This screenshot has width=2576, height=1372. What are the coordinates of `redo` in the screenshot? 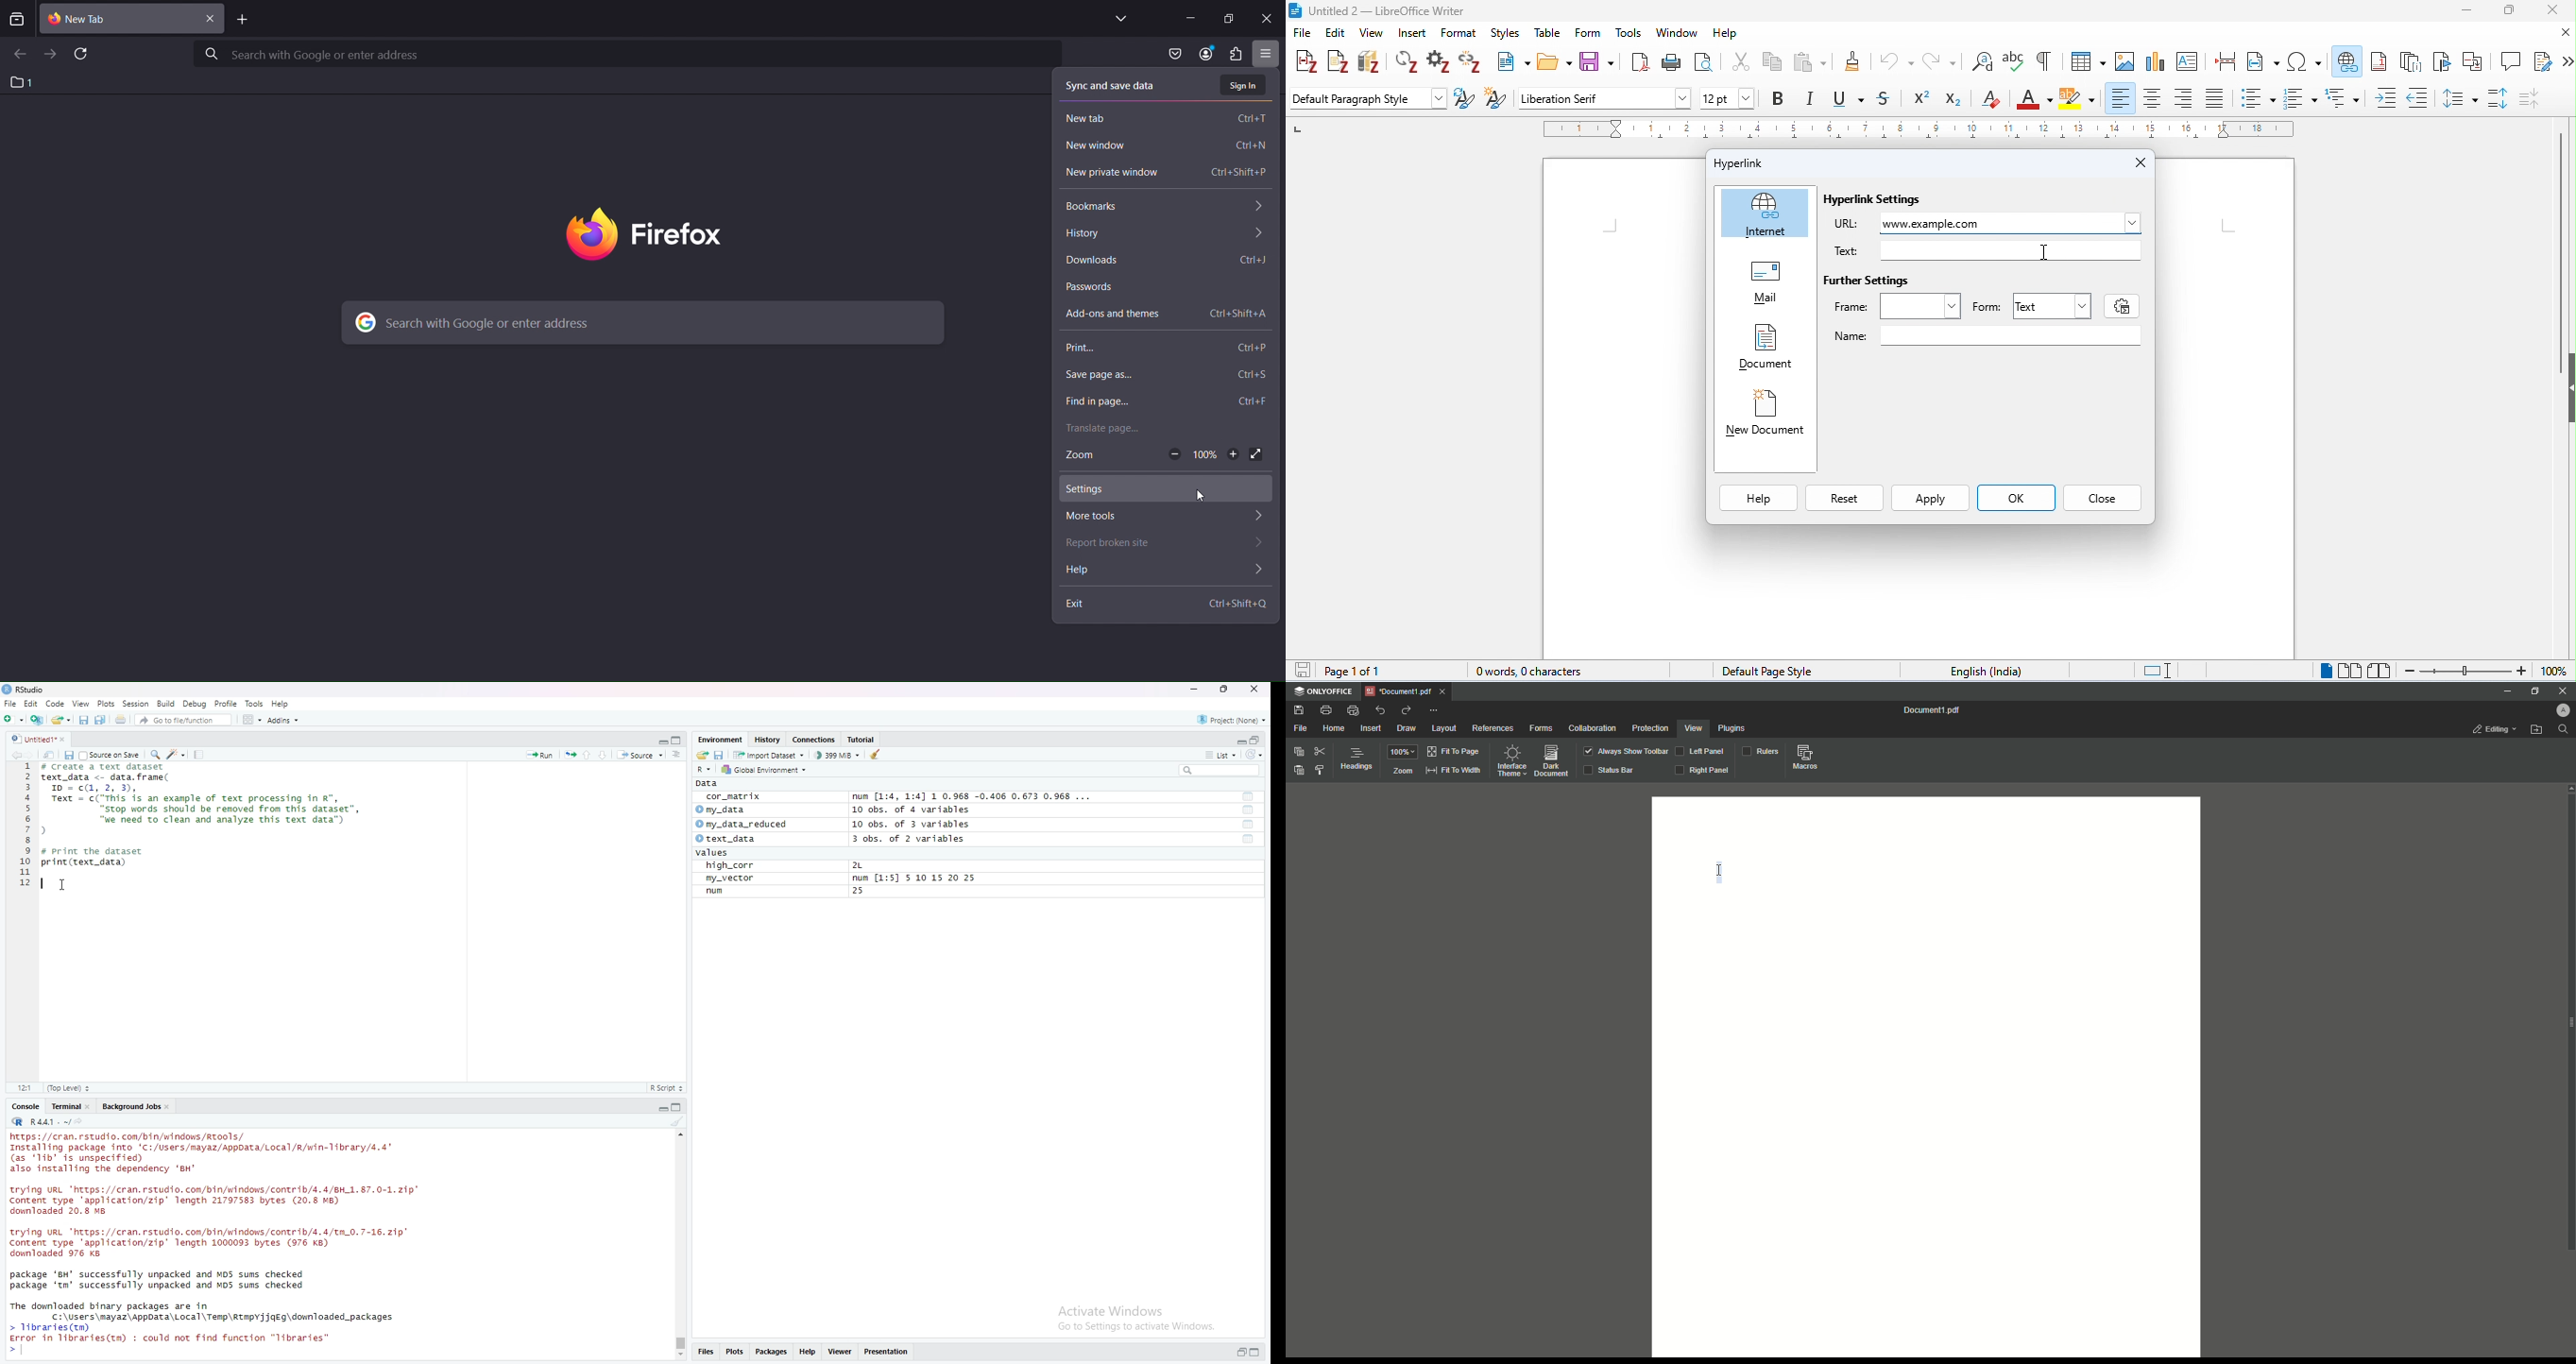 It's located at (1939, 61).